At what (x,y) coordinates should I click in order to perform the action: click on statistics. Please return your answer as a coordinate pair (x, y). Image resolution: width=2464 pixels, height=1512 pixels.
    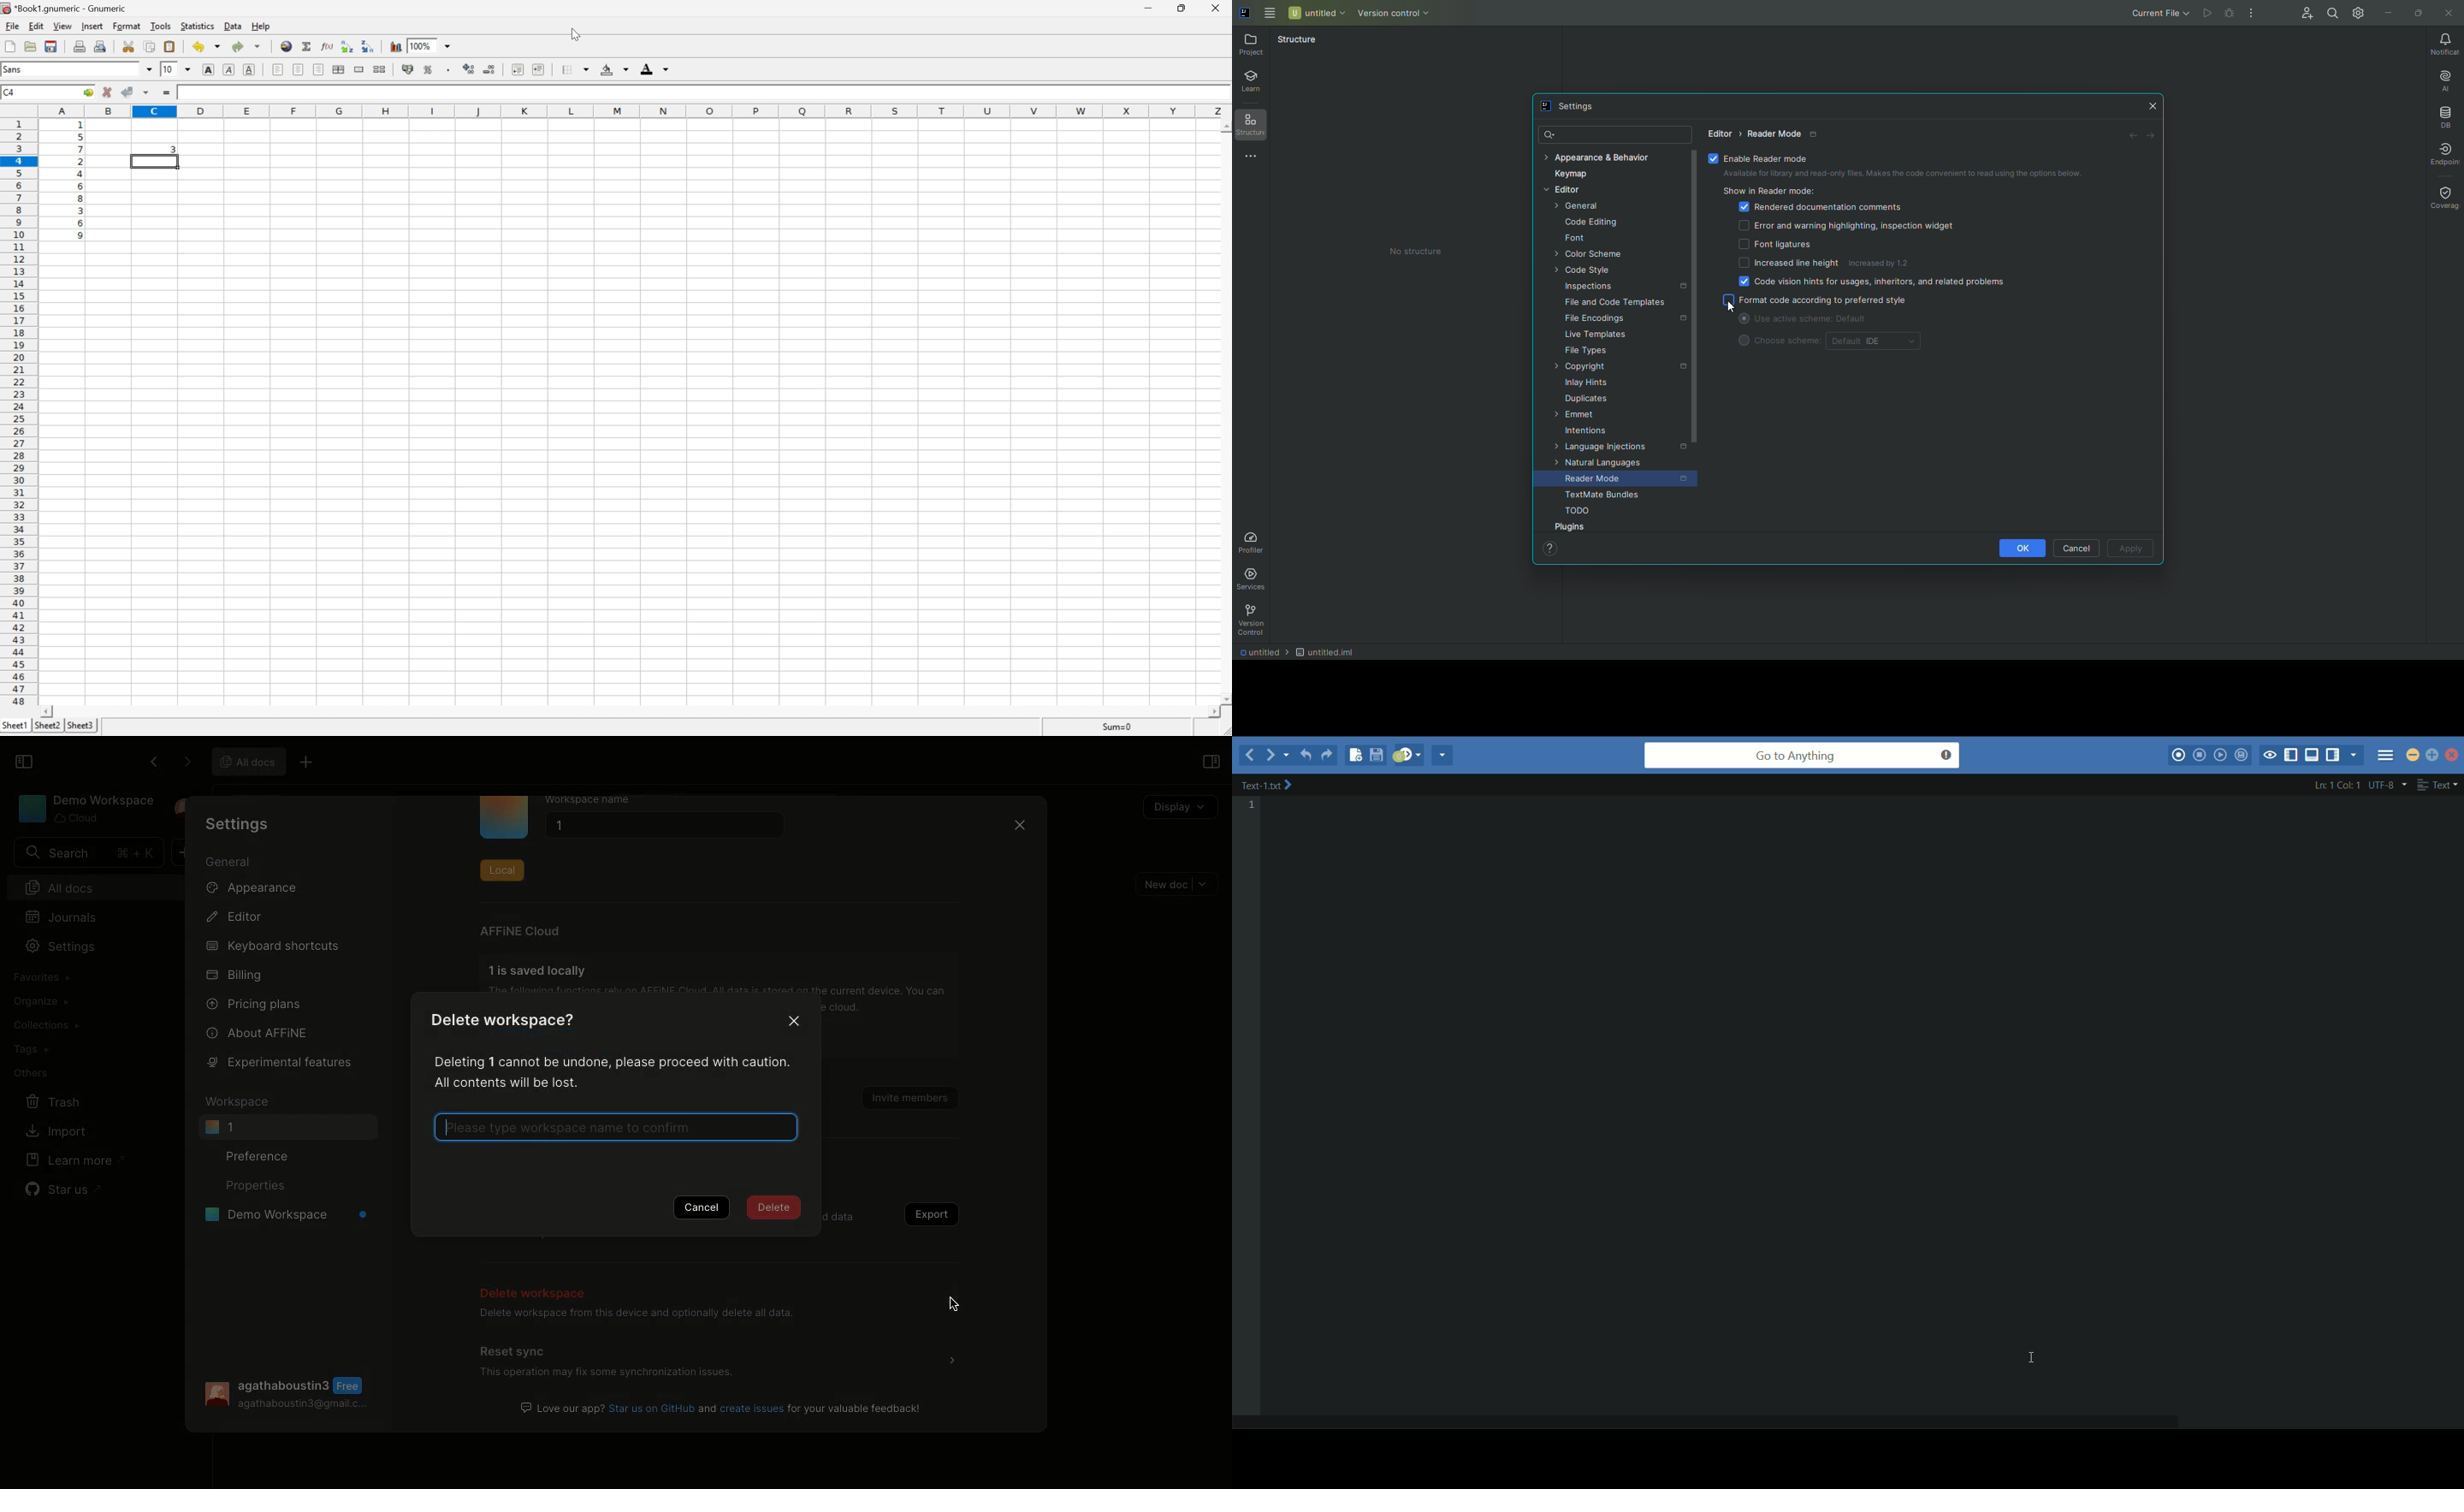
    Looking at the image, I should click on (198, 26).